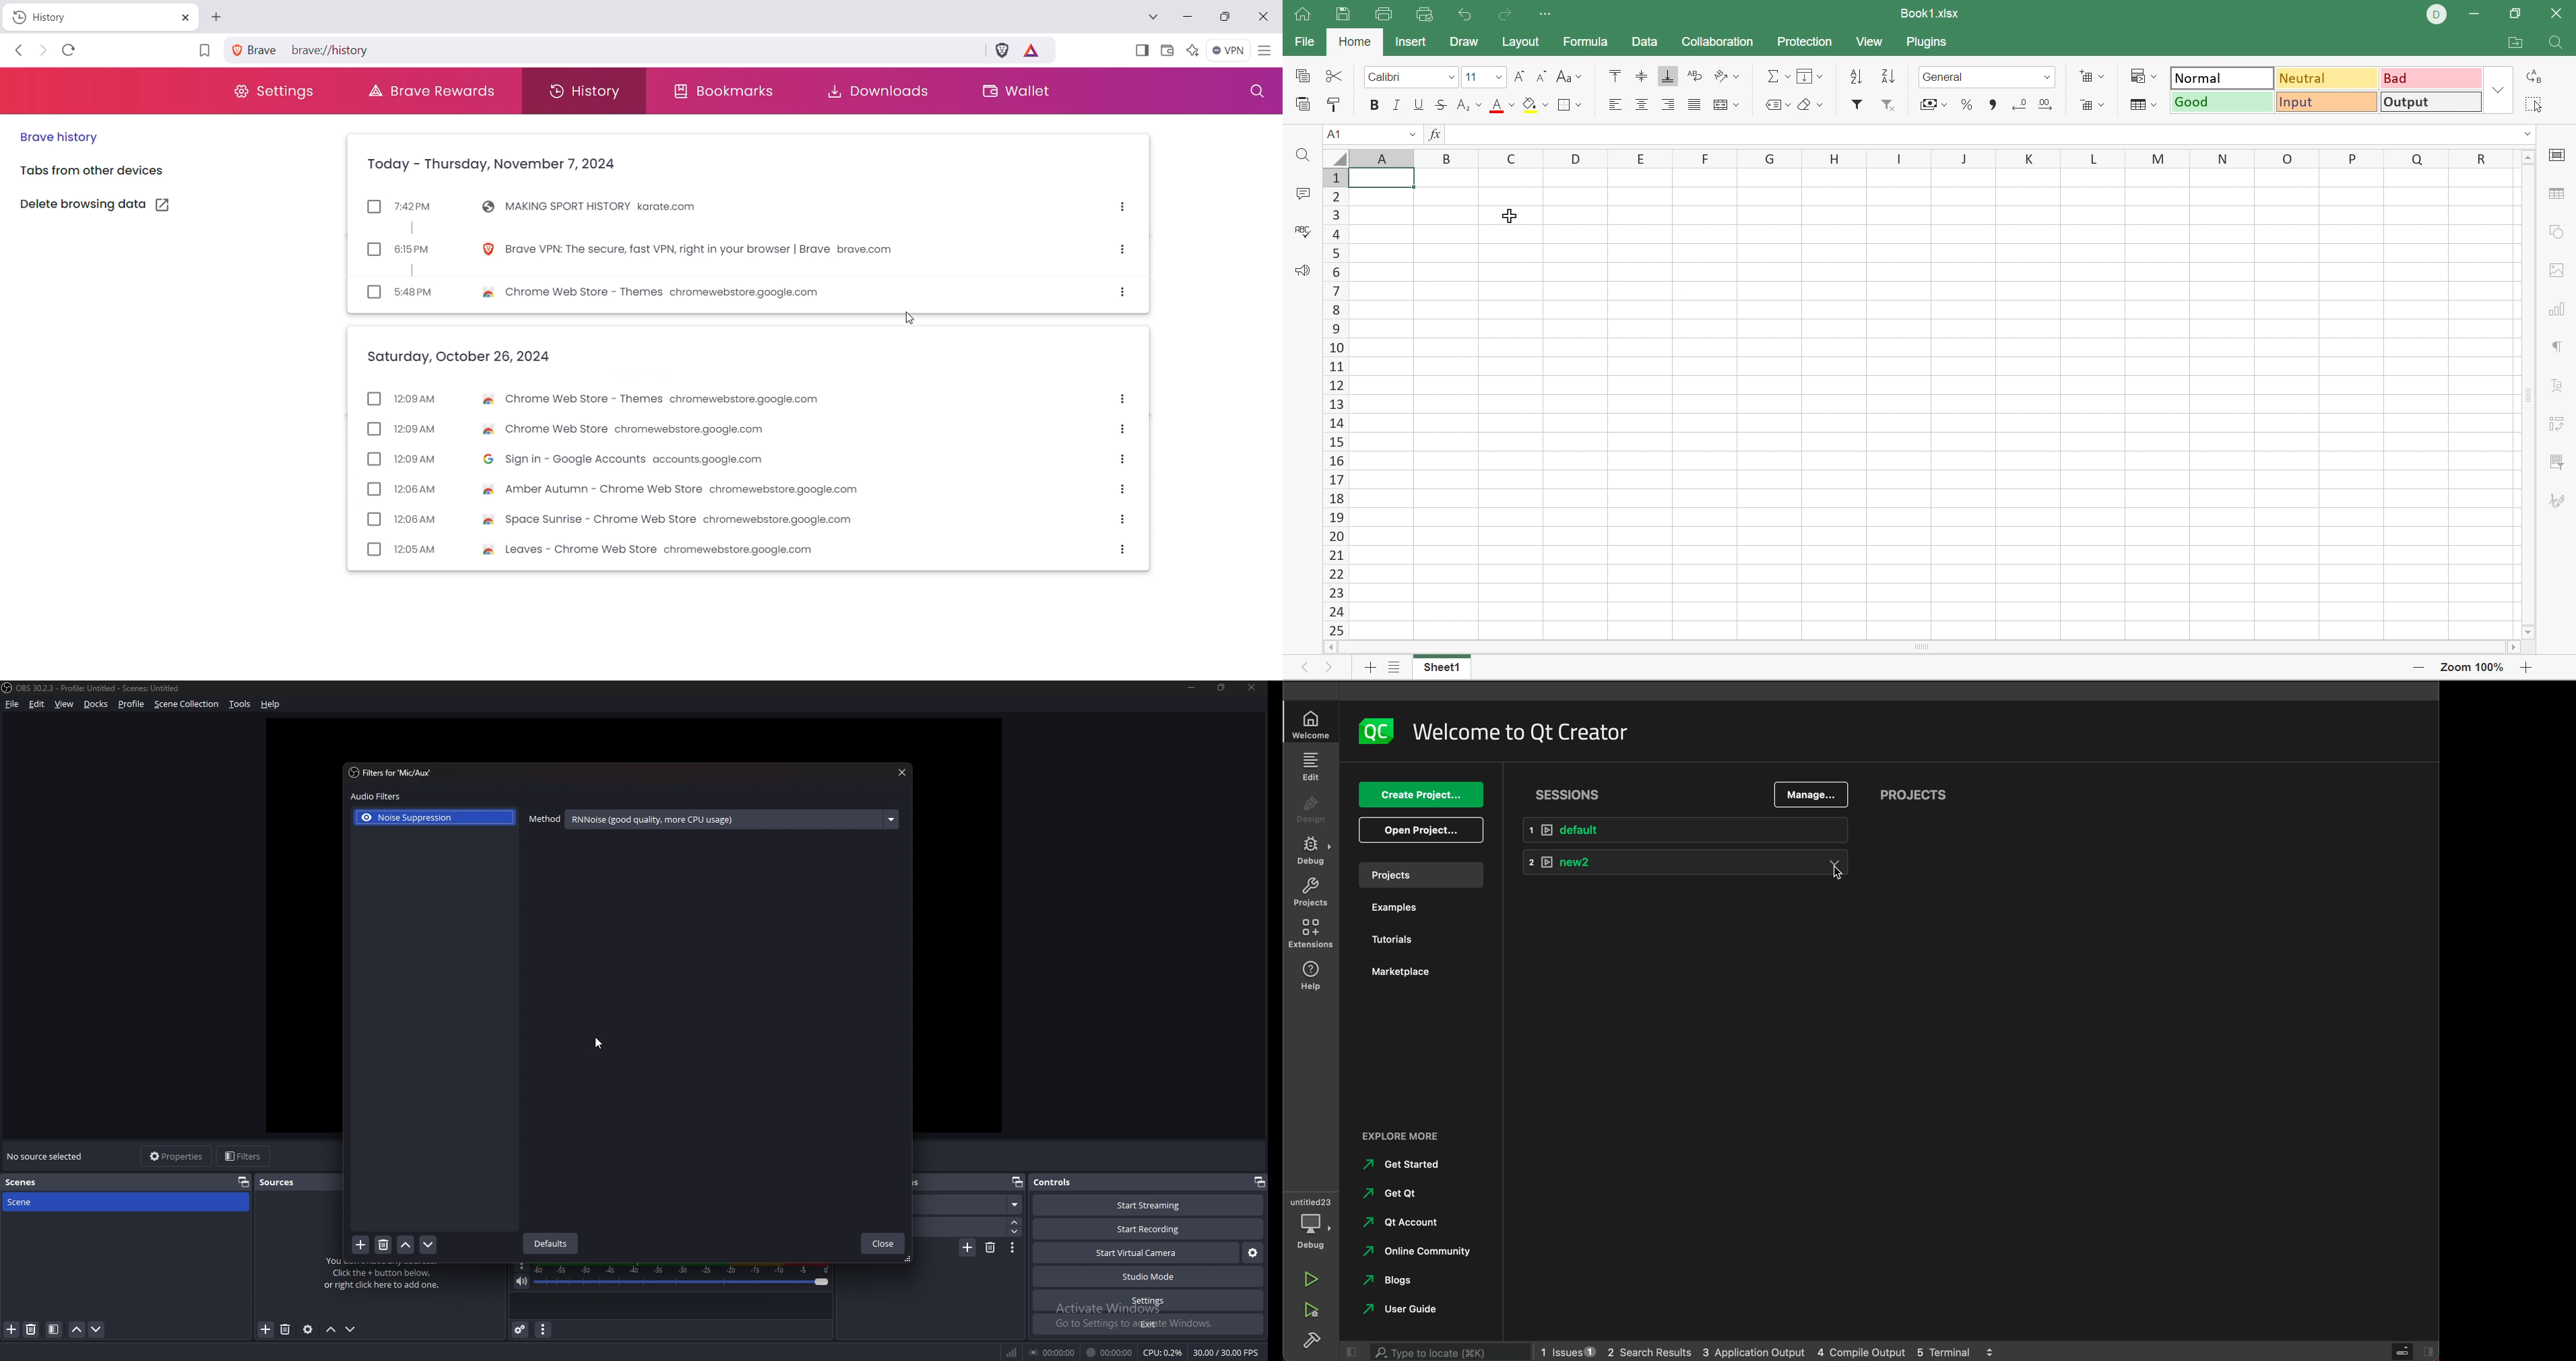  What do you see at coordinates (1148, 1206) in the screenshot?
I see `start streaming` at bounding box center [1148, 1206].